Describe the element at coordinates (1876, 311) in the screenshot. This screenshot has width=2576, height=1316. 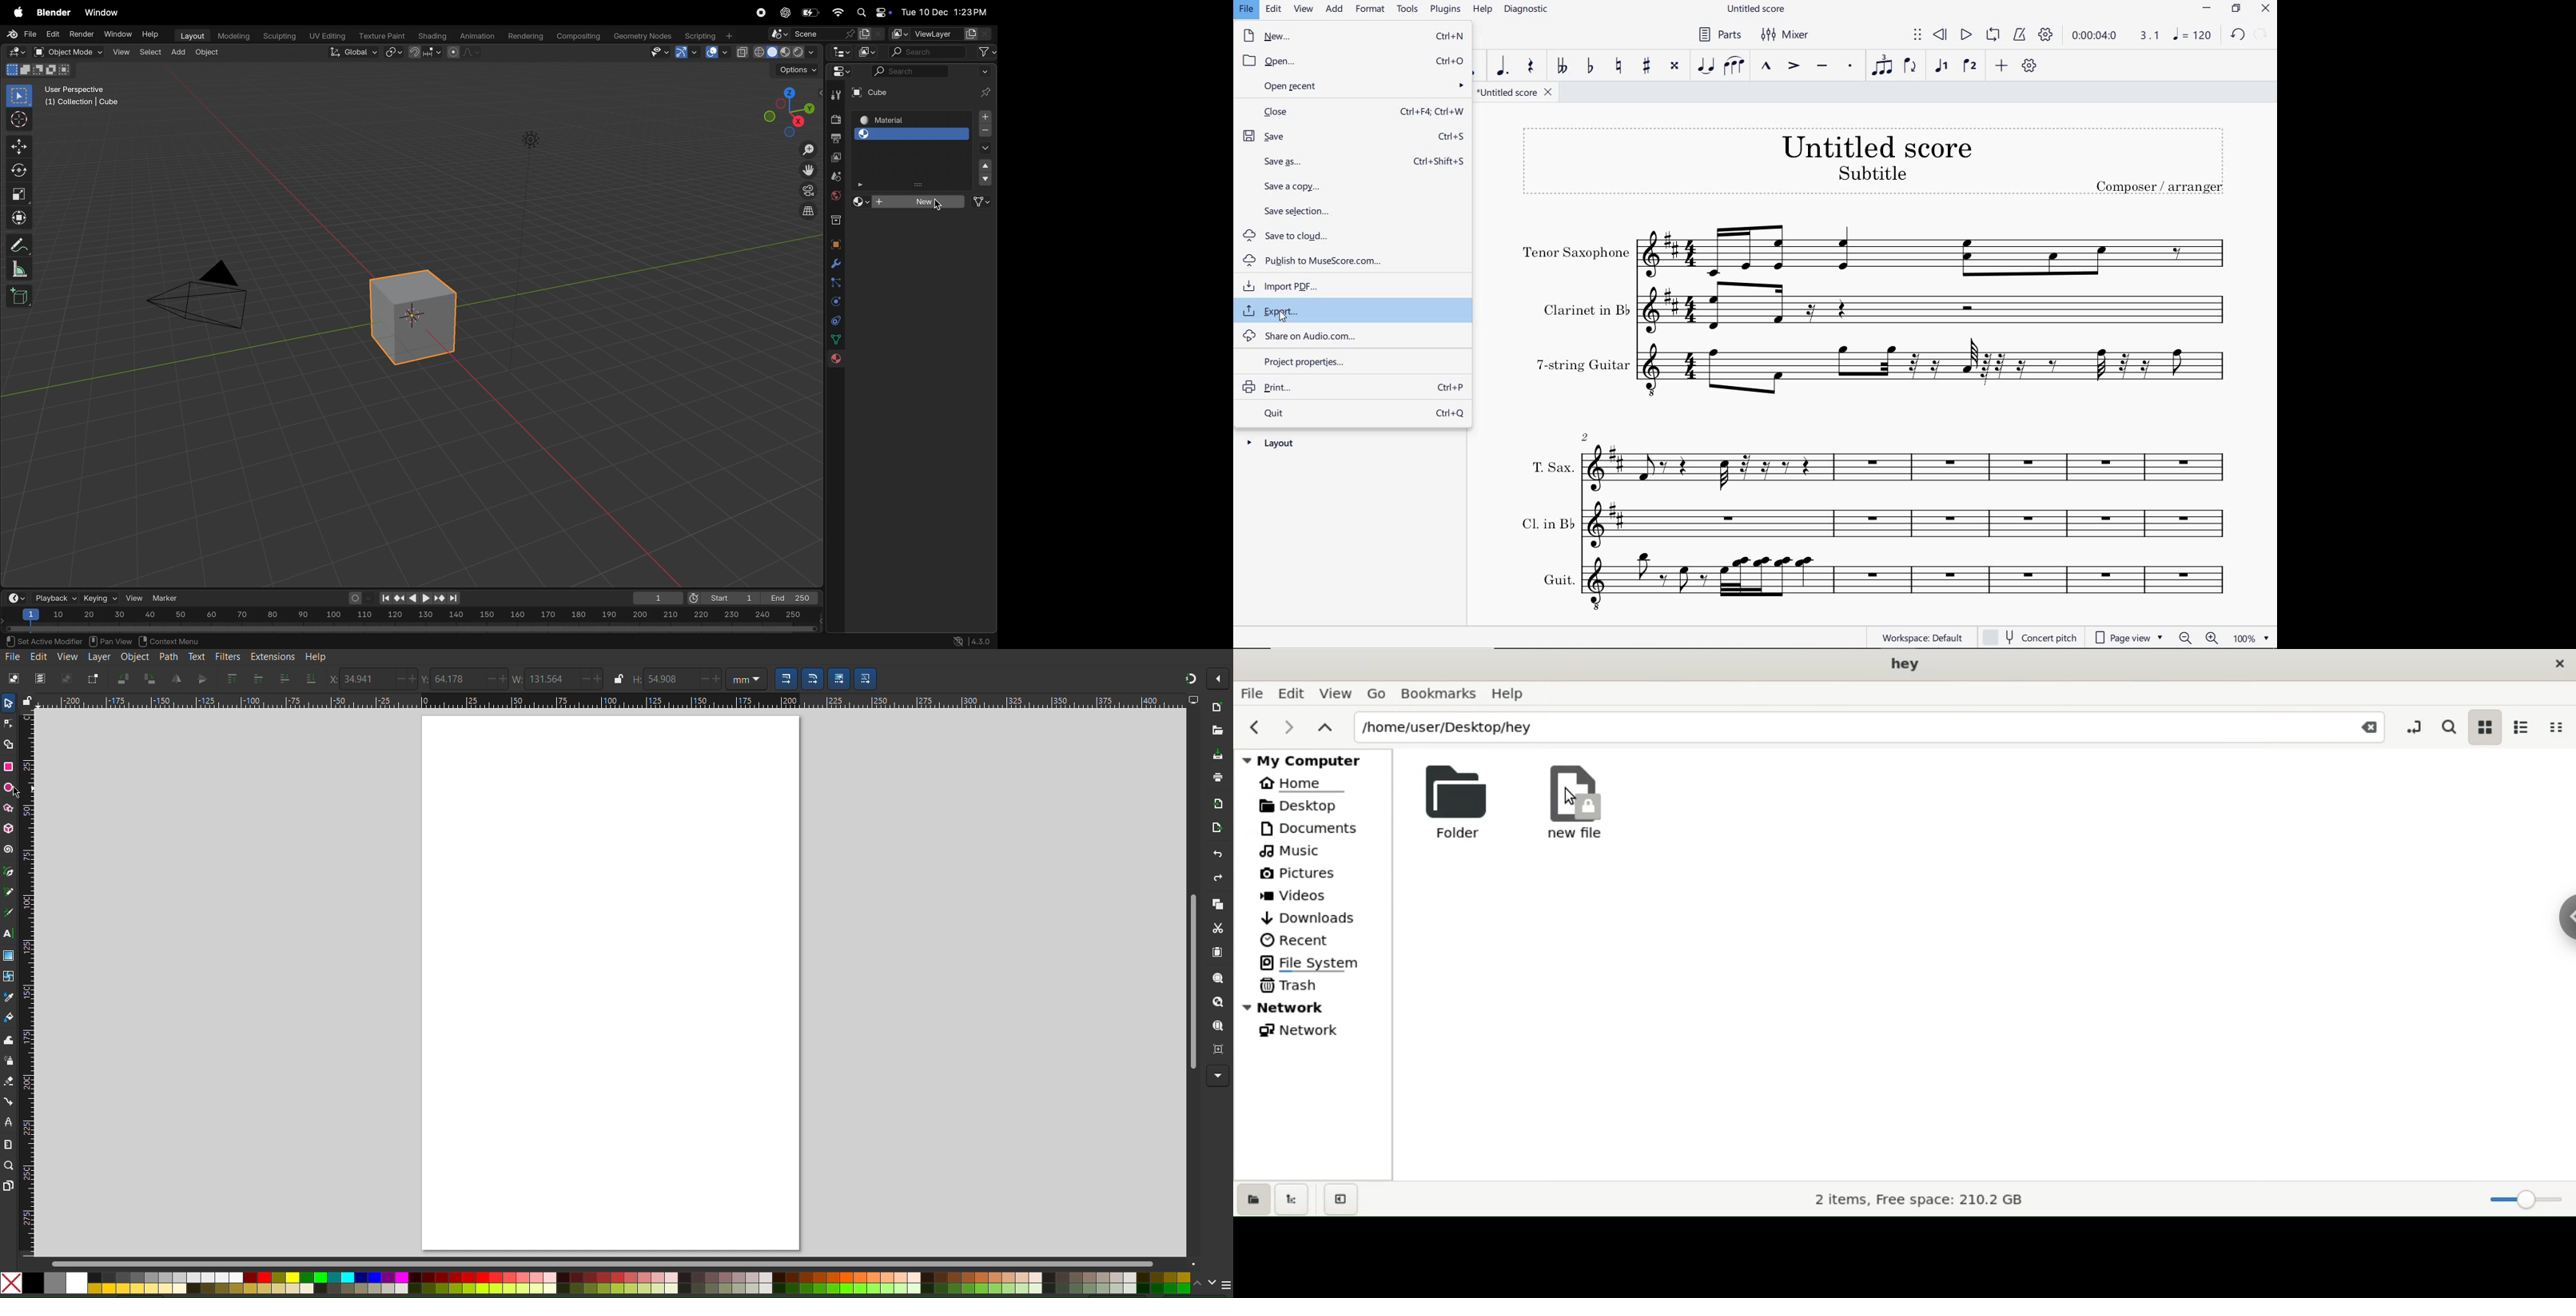
I see `Clarinet in b` at that location.